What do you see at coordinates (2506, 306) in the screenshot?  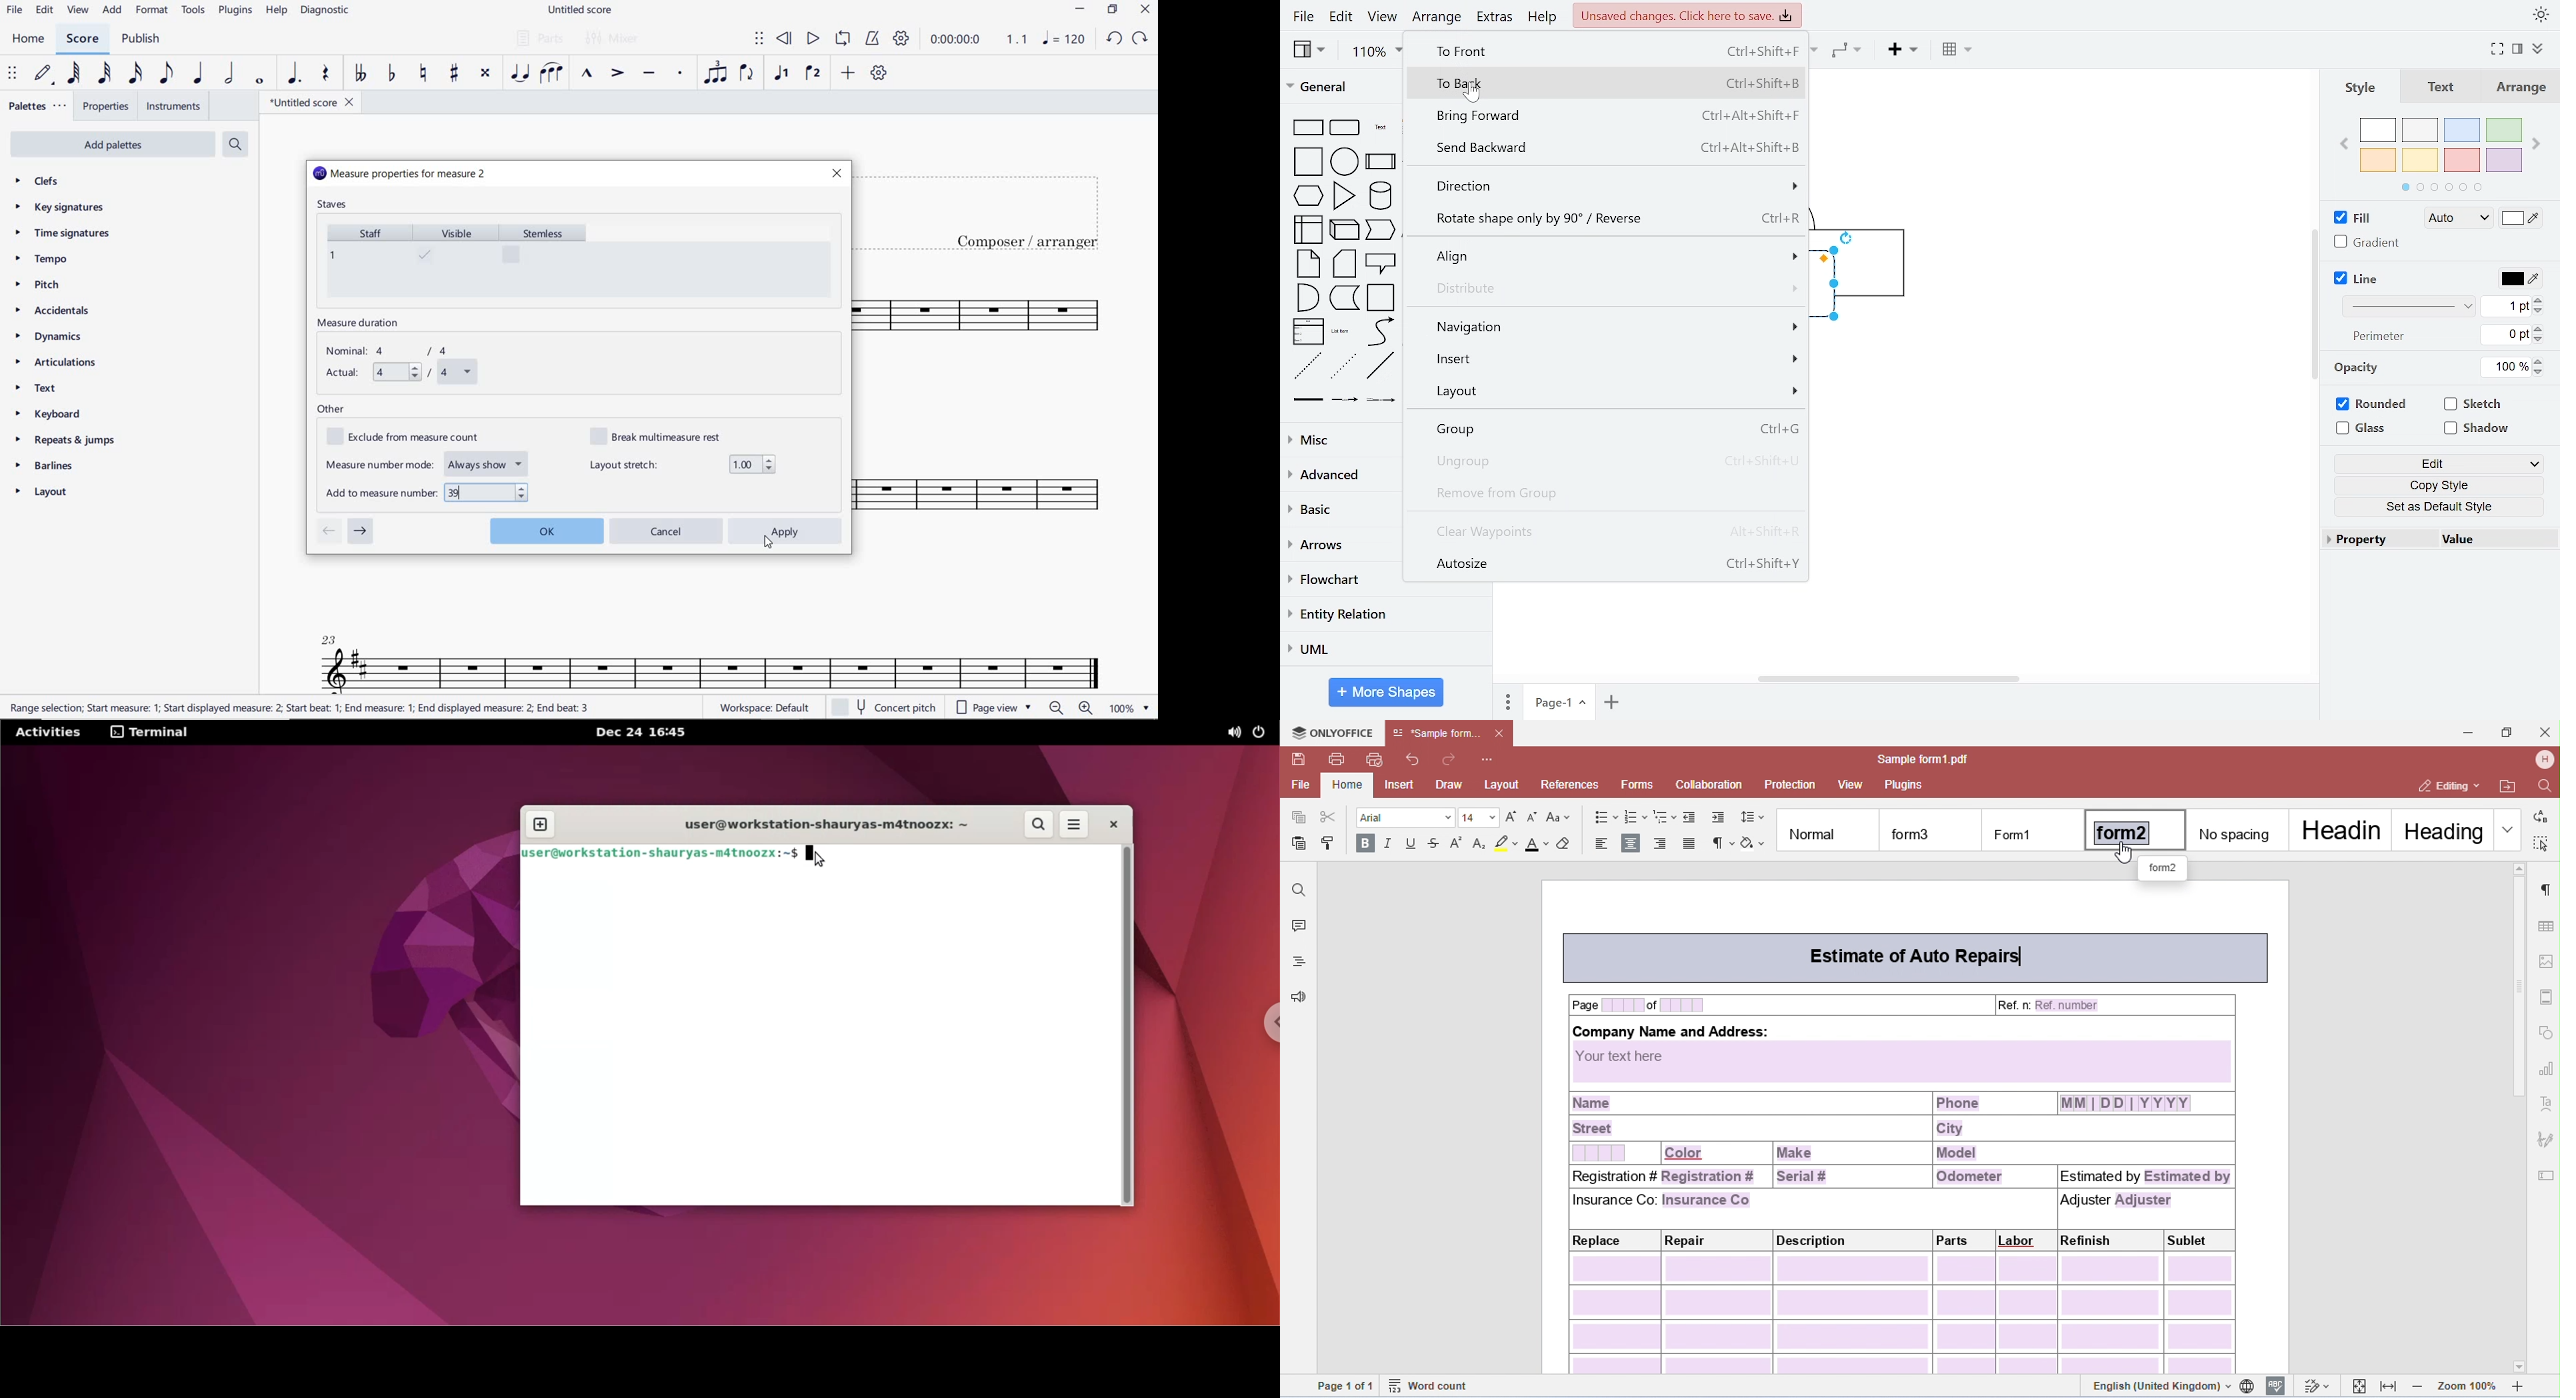 I see `1pt` at bounding box center [2506, 306].